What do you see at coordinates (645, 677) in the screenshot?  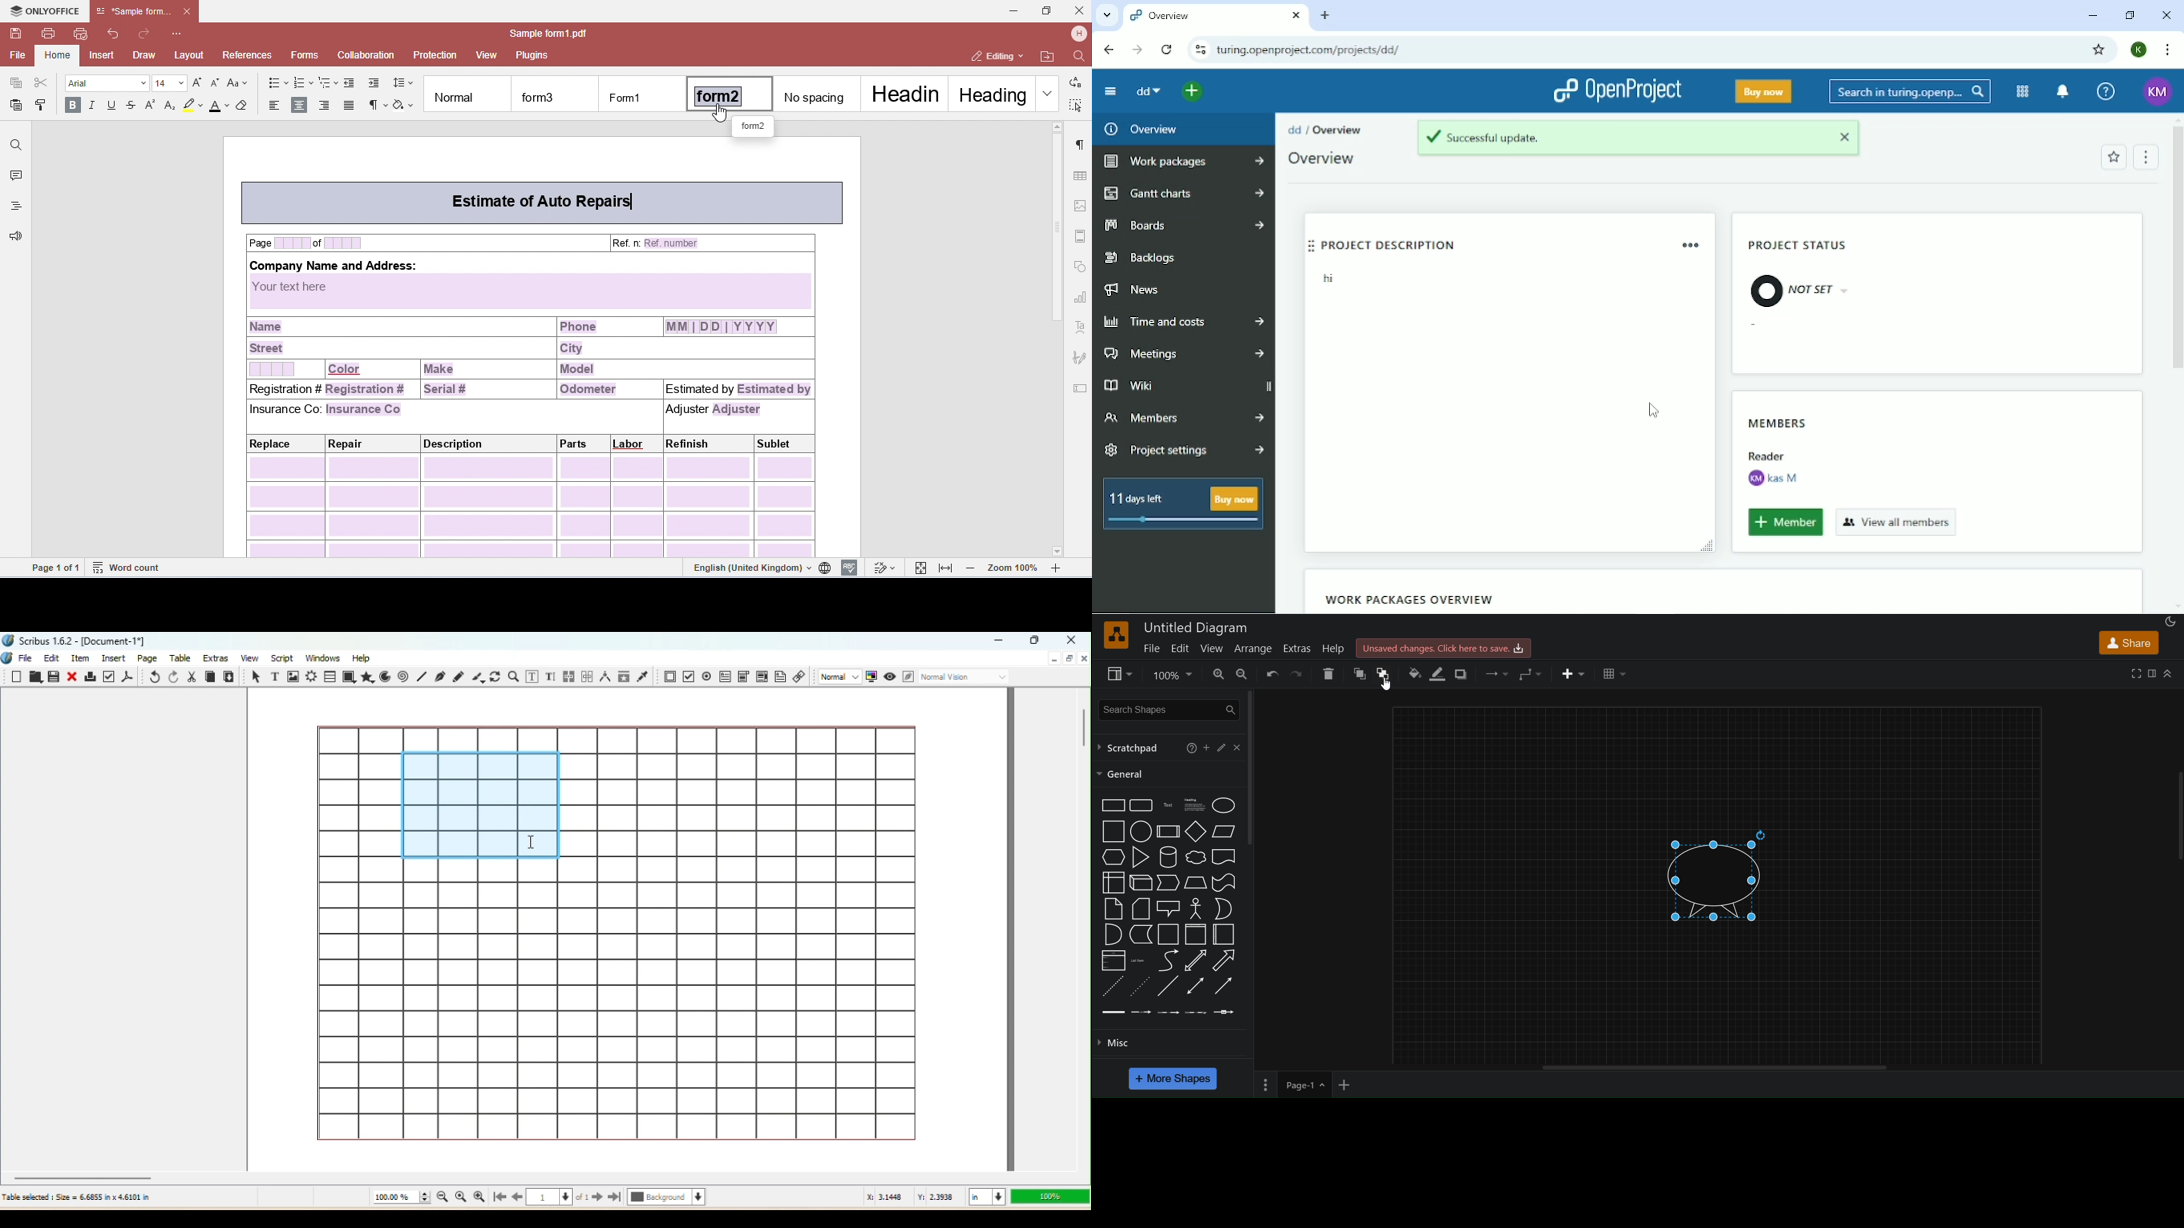 I see `Eye dropper` at bounding box center [645, 677].